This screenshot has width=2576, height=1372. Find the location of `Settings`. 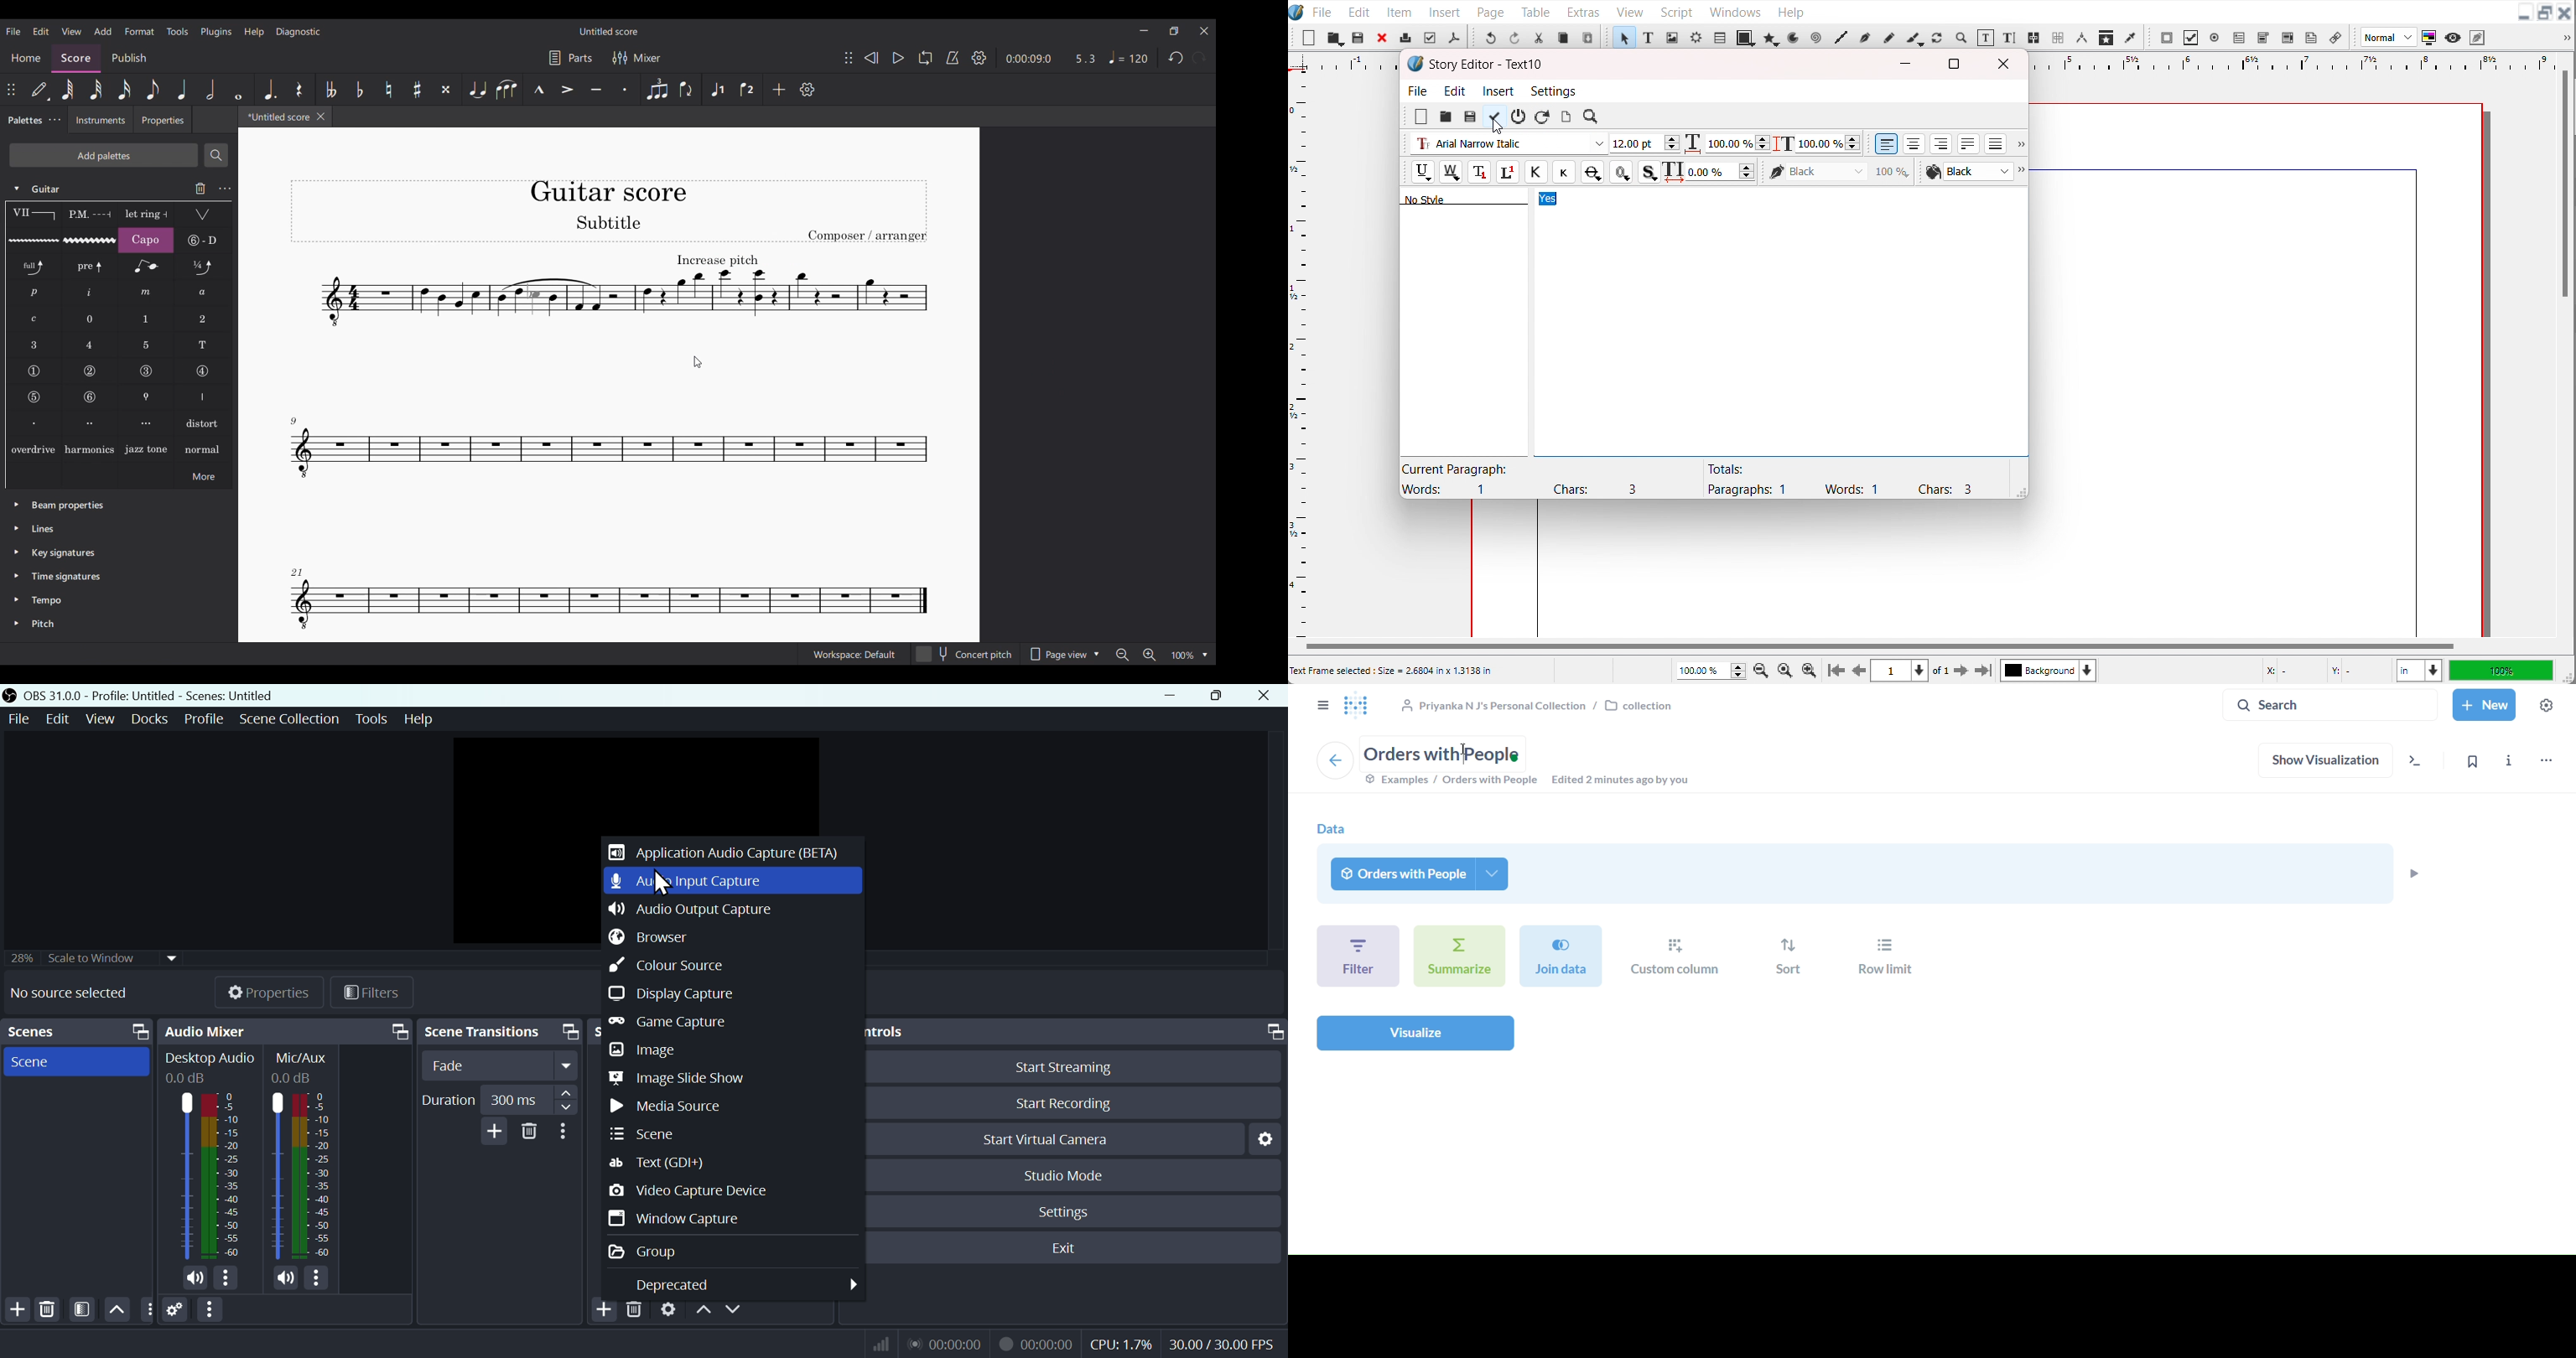

Settings is located at coordinates (176, 1311).